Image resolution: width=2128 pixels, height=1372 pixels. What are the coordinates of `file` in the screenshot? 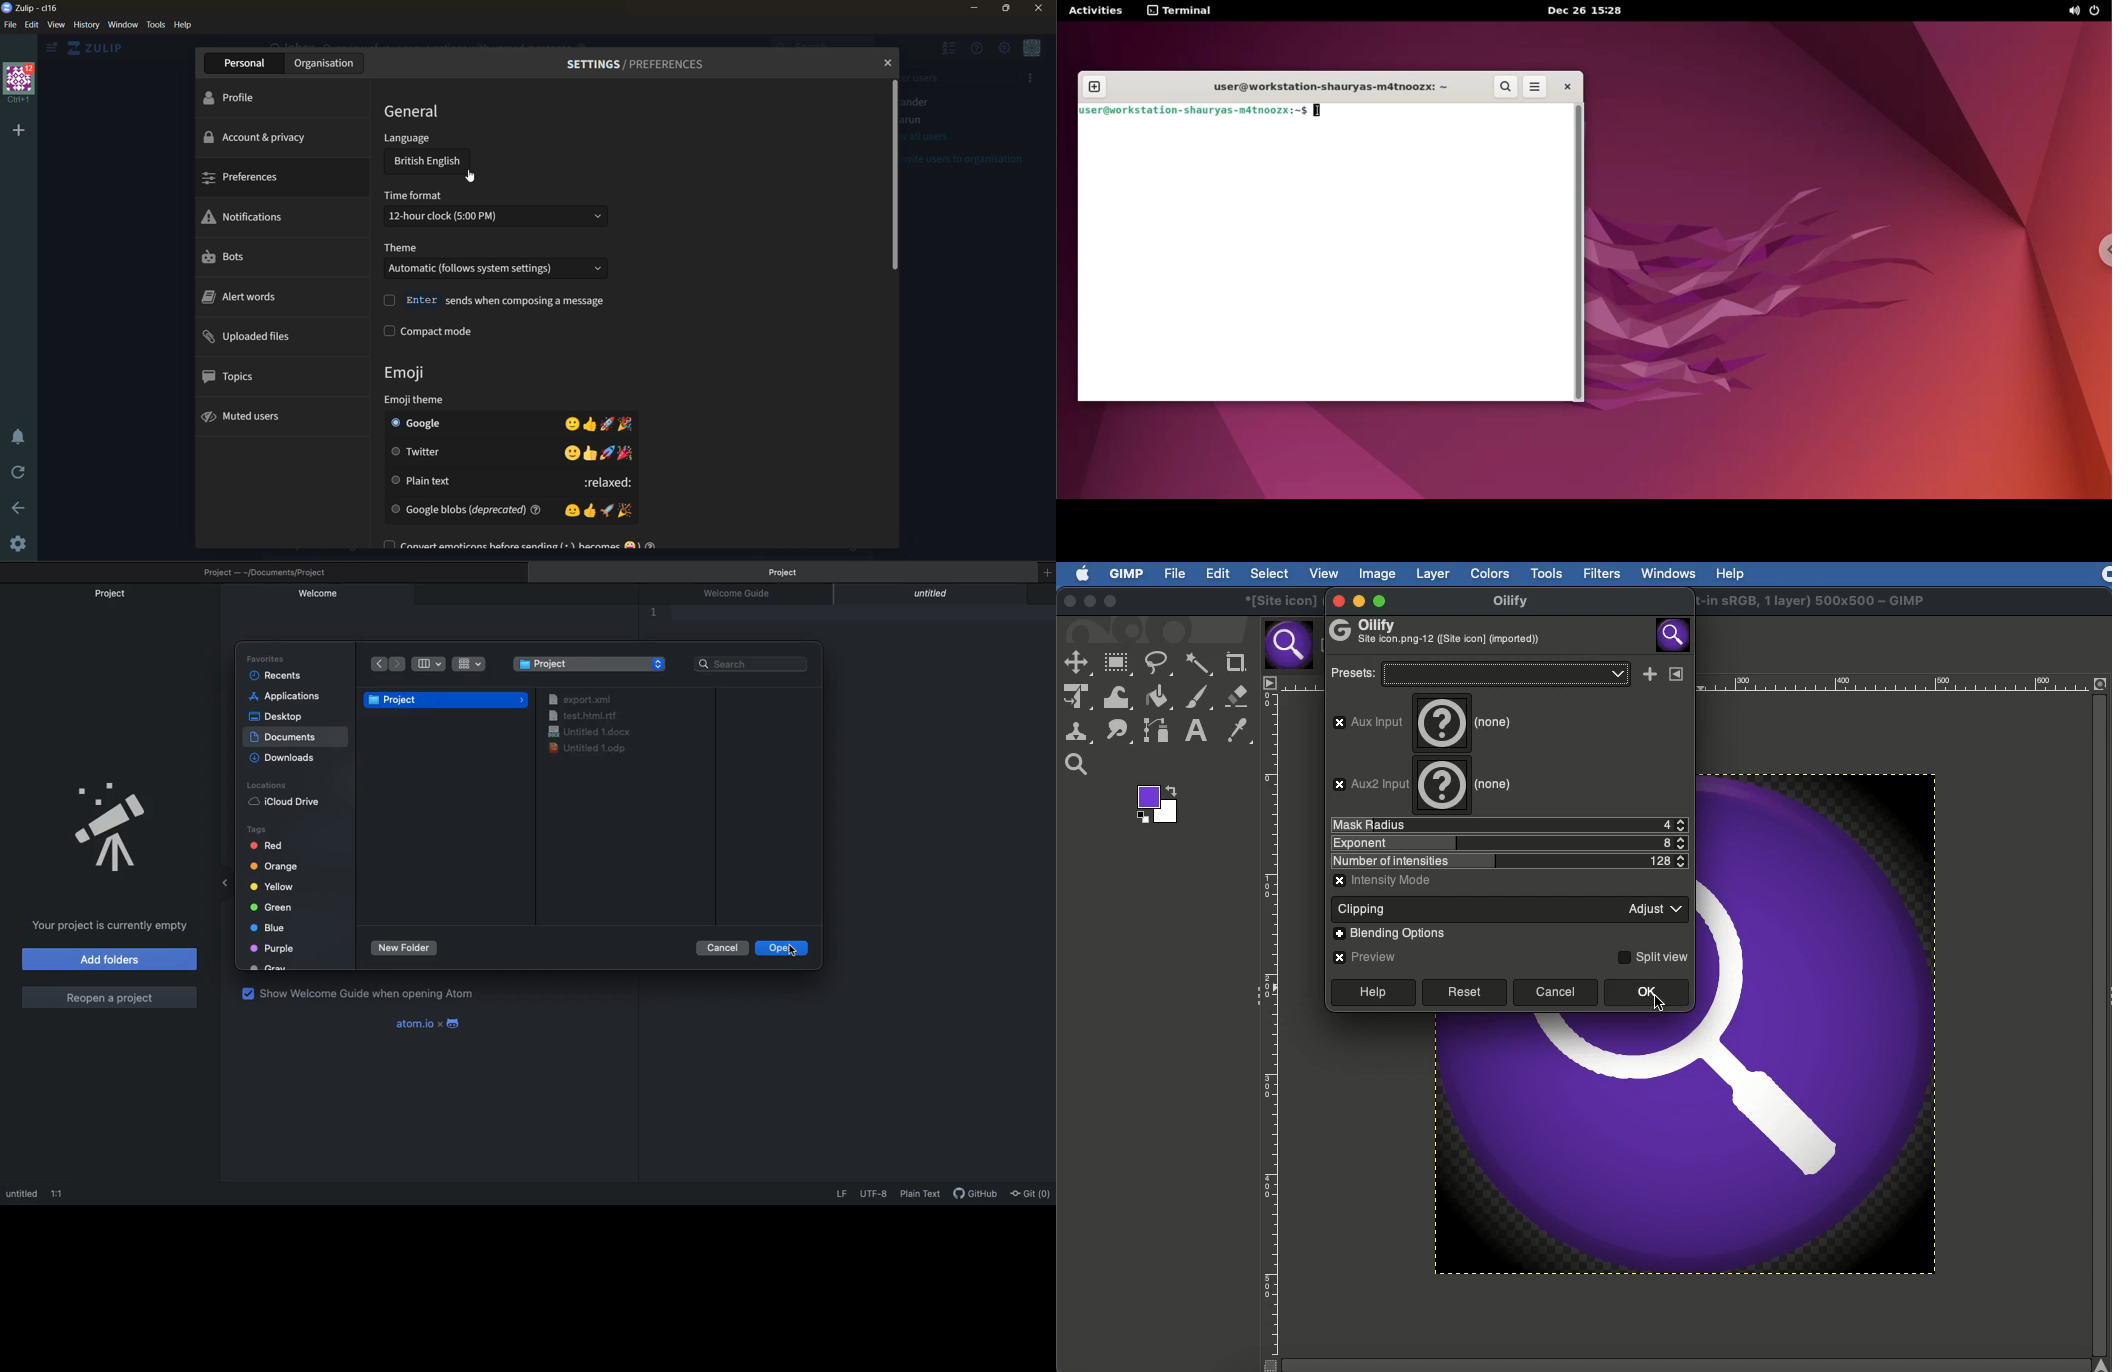 It's located at (9, 25).